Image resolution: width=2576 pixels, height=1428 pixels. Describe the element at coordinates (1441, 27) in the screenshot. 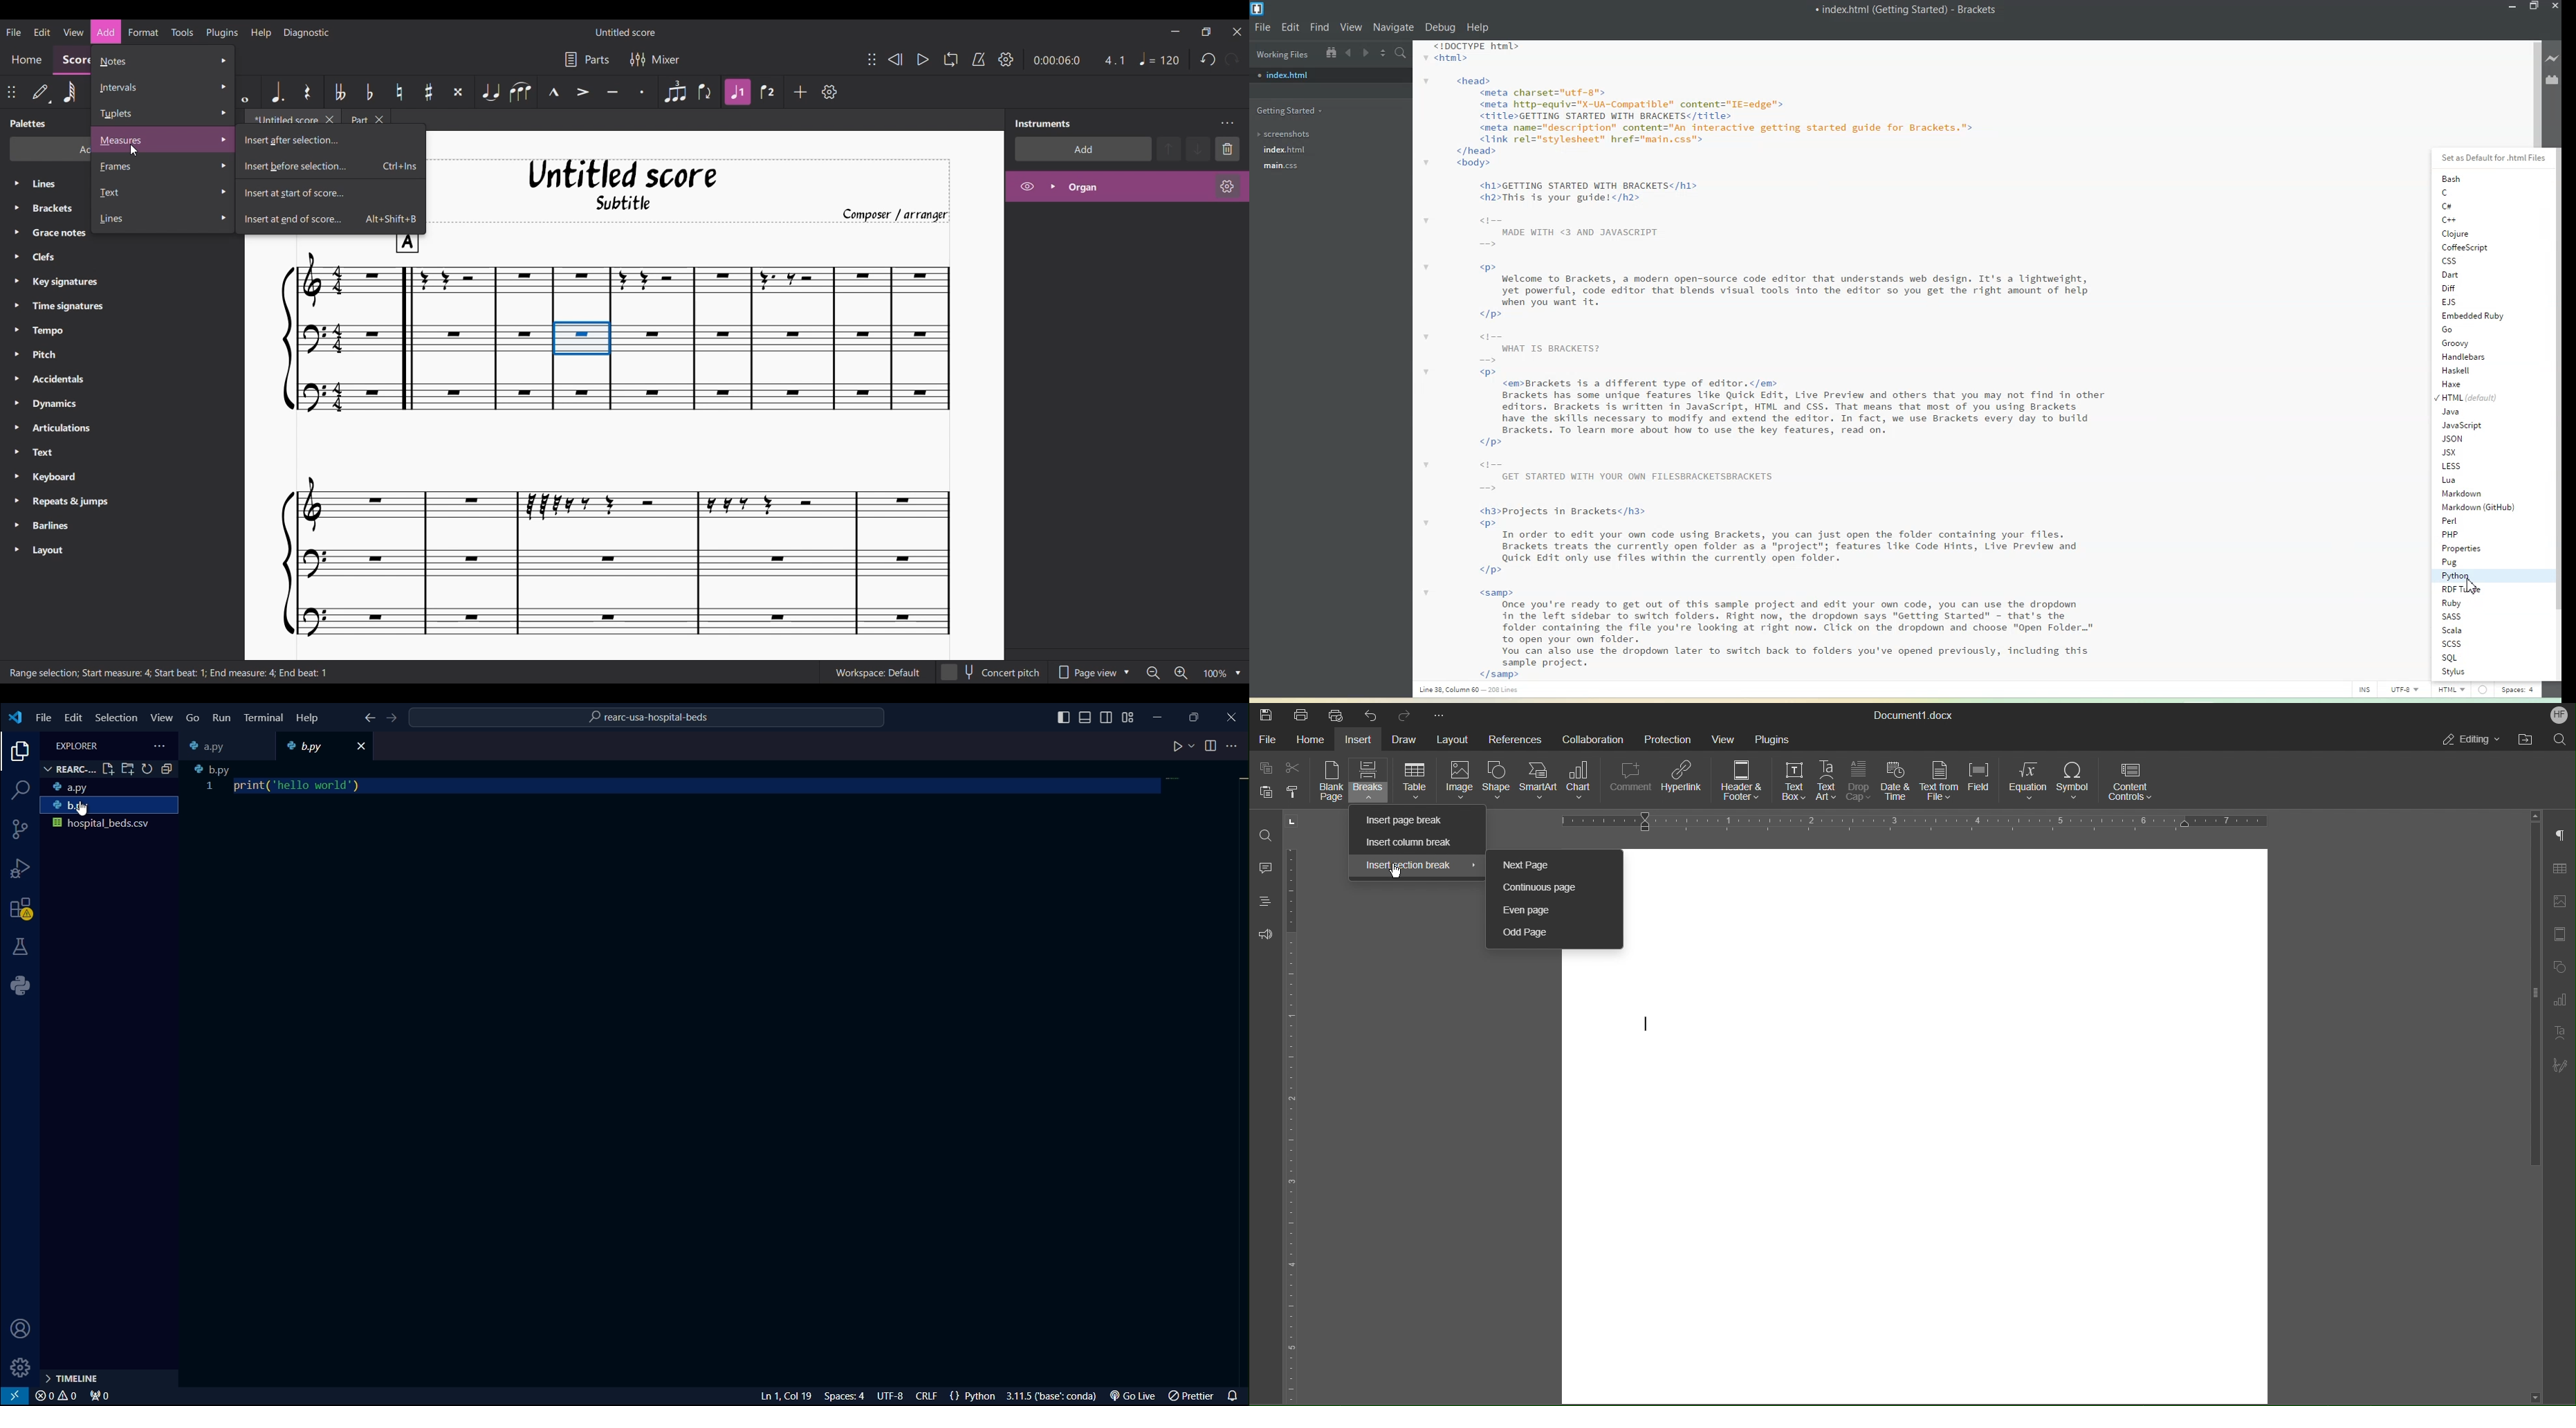

I see `Debug` at that location.